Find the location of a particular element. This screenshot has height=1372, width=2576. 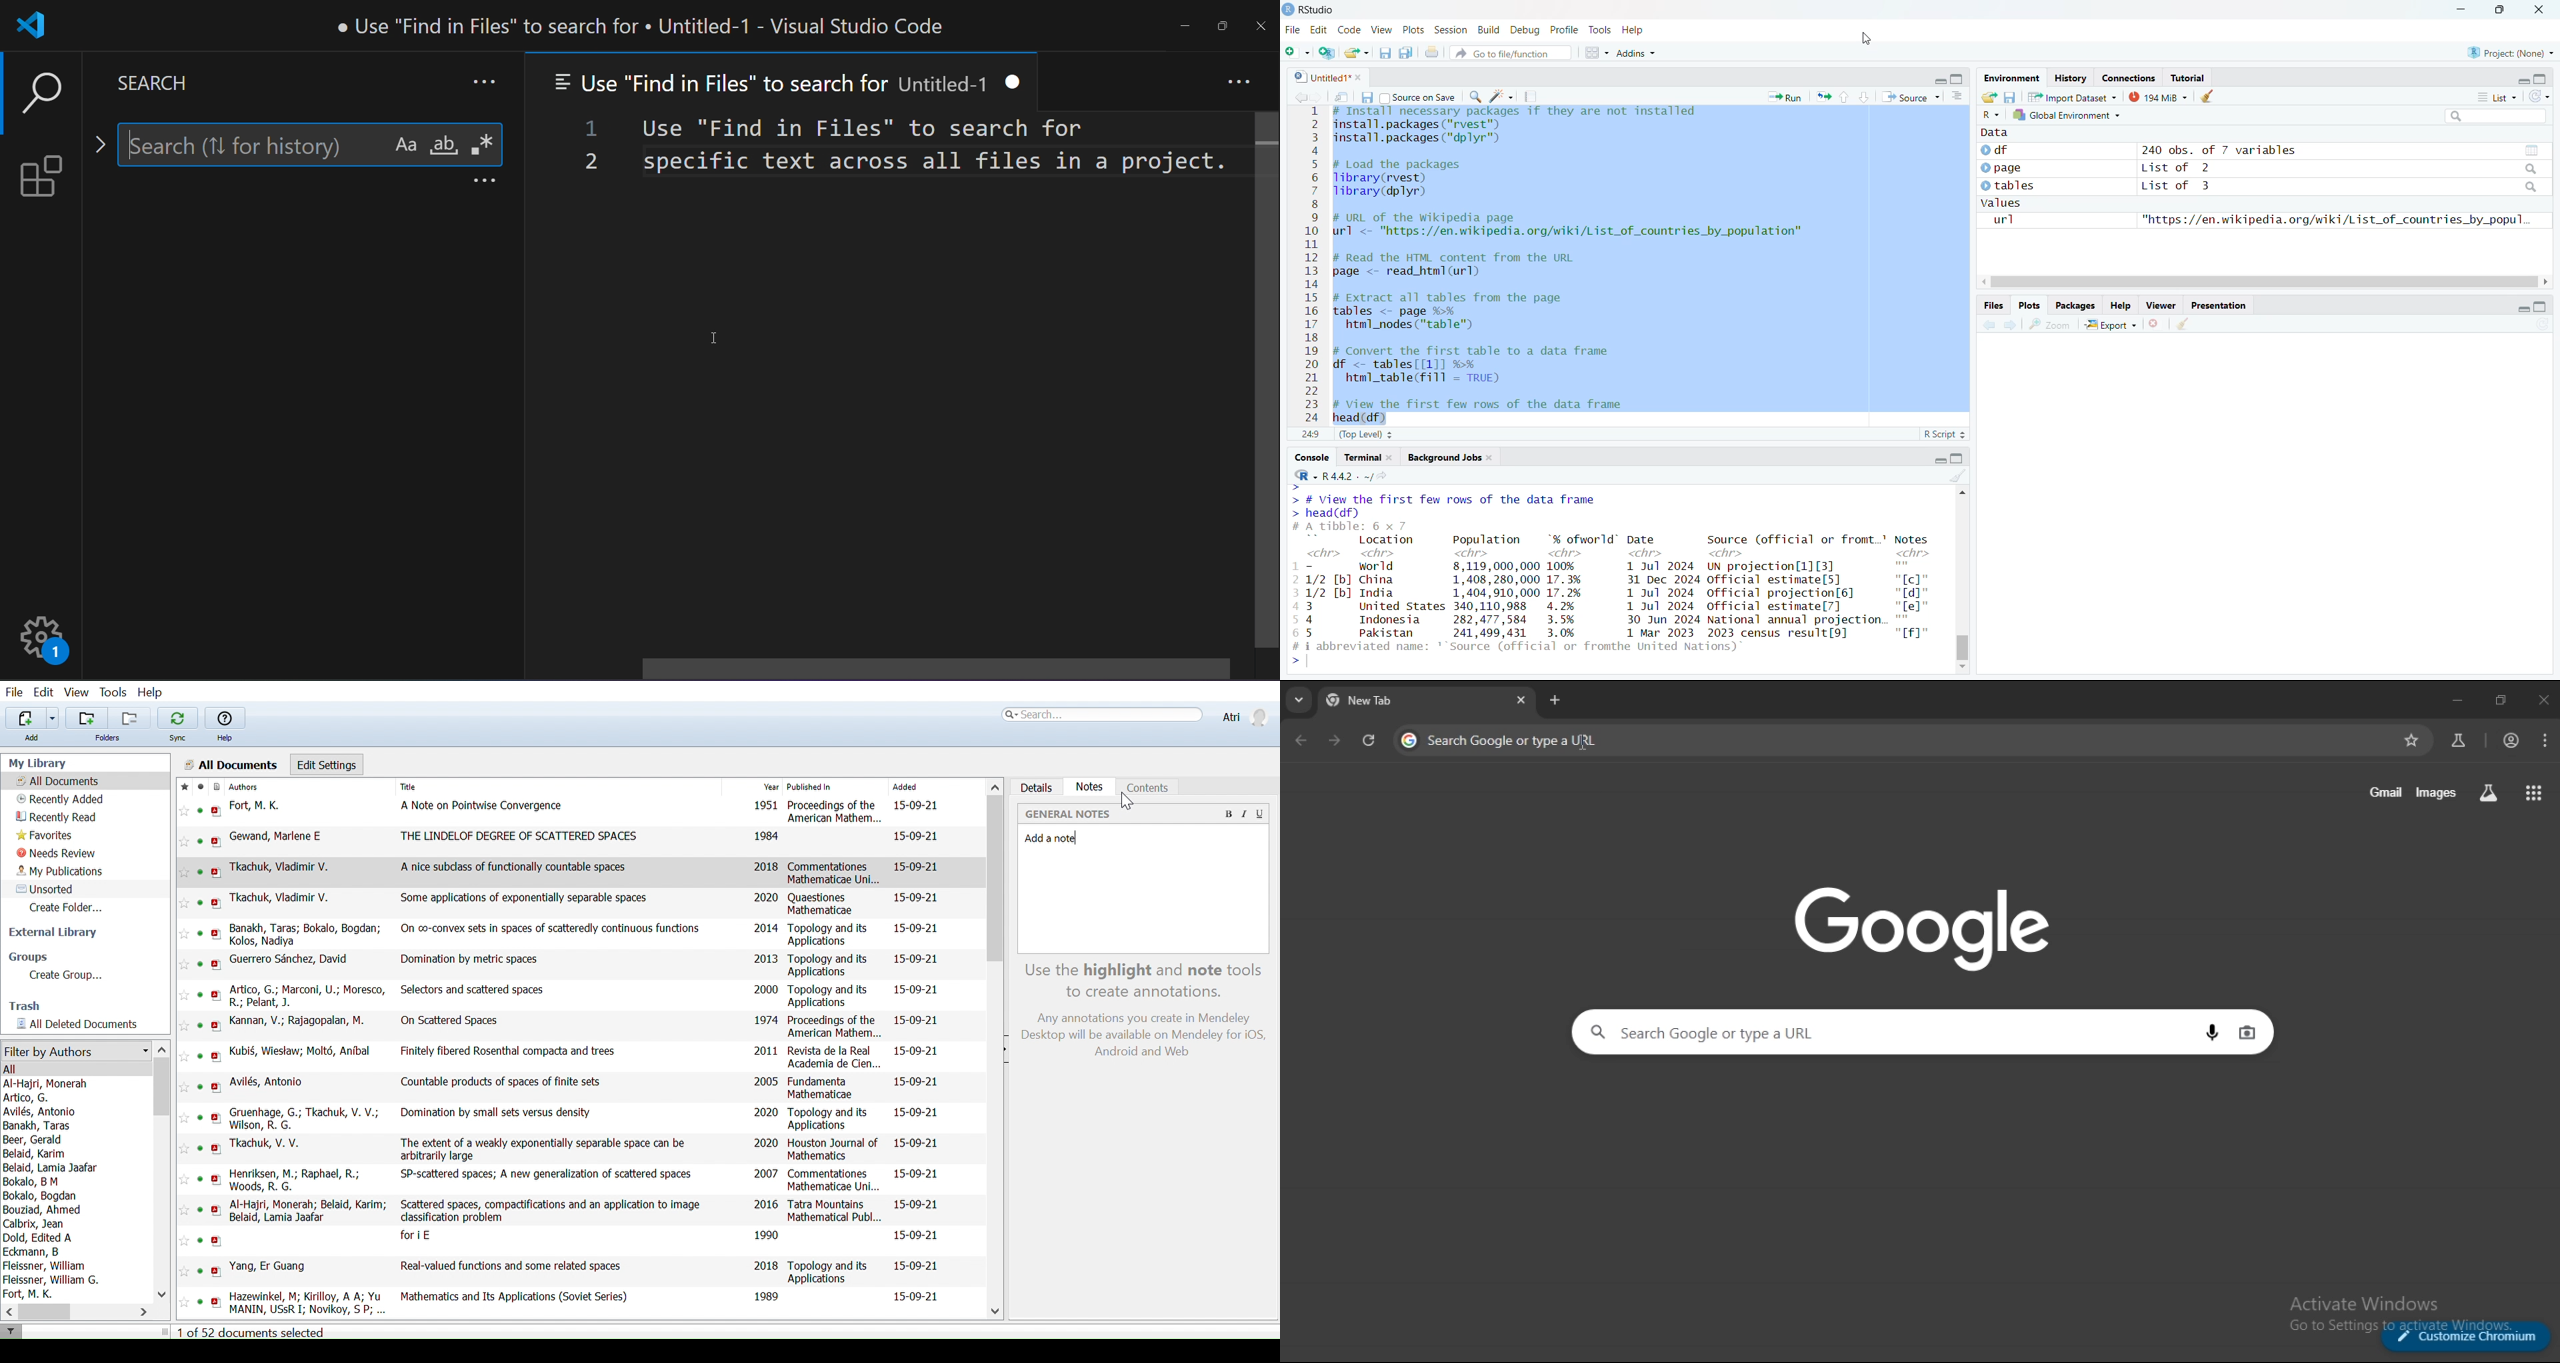

# Read the HTML content from the URL page <- read_html (url) is located at coordinates (1462, 265).